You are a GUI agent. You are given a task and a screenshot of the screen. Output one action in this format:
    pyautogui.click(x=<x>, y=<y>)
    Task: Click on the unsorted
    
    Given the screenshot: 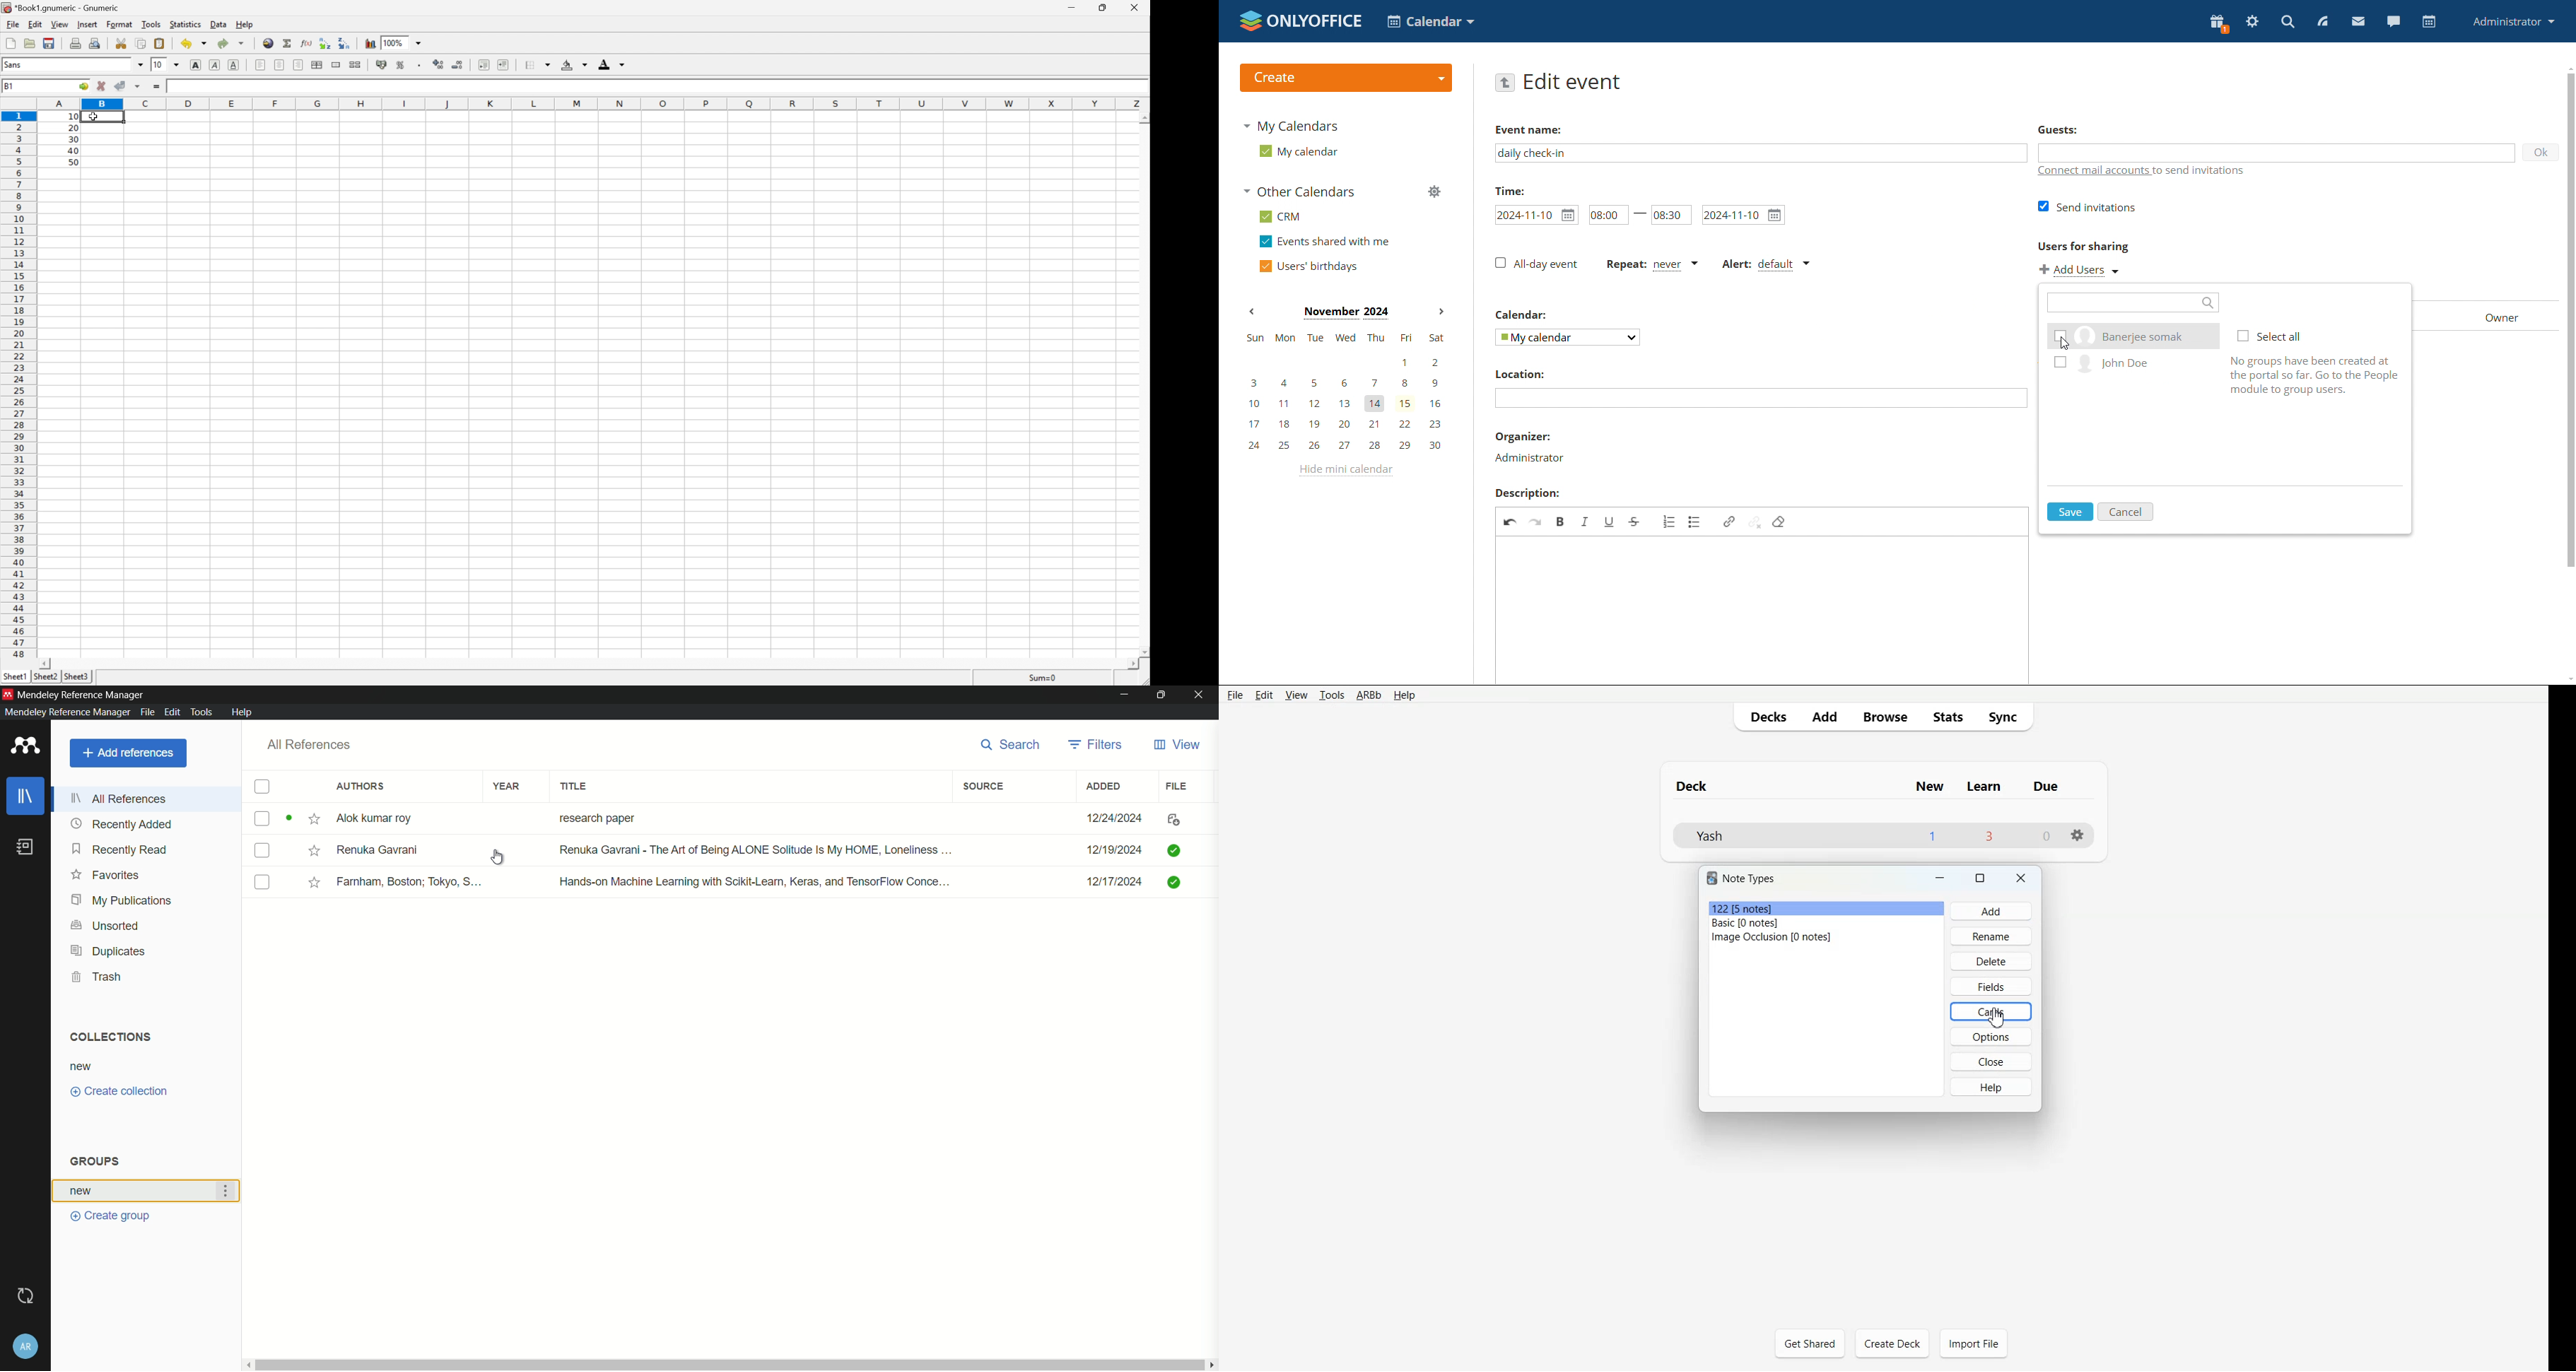 What is the action you would take?
    pyautogui.click(x=105, y=924)
    